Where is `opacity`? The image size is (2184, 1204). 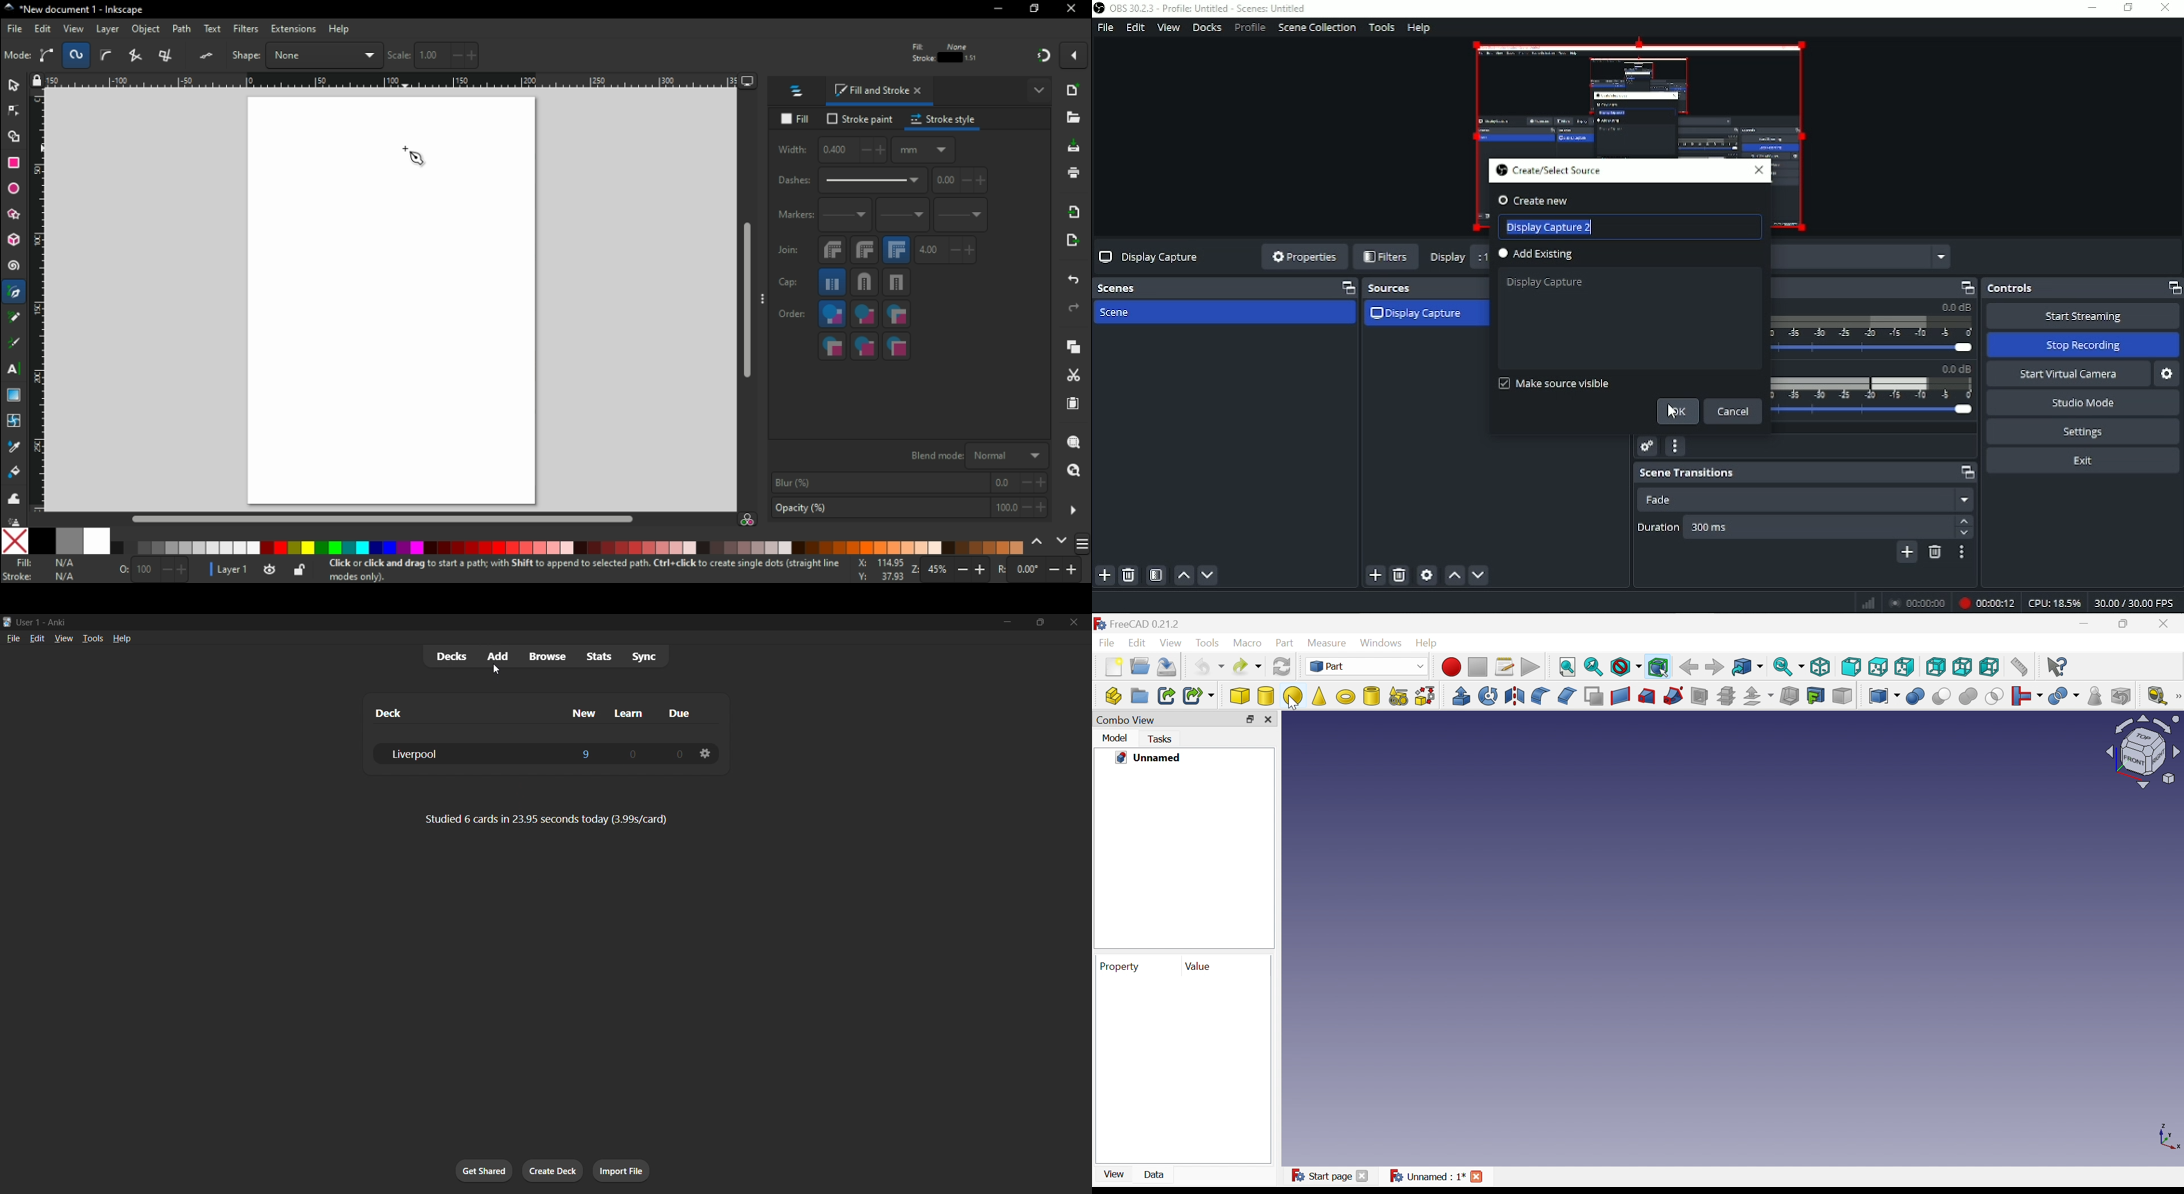 opacity is located at coordinates (153, 568).